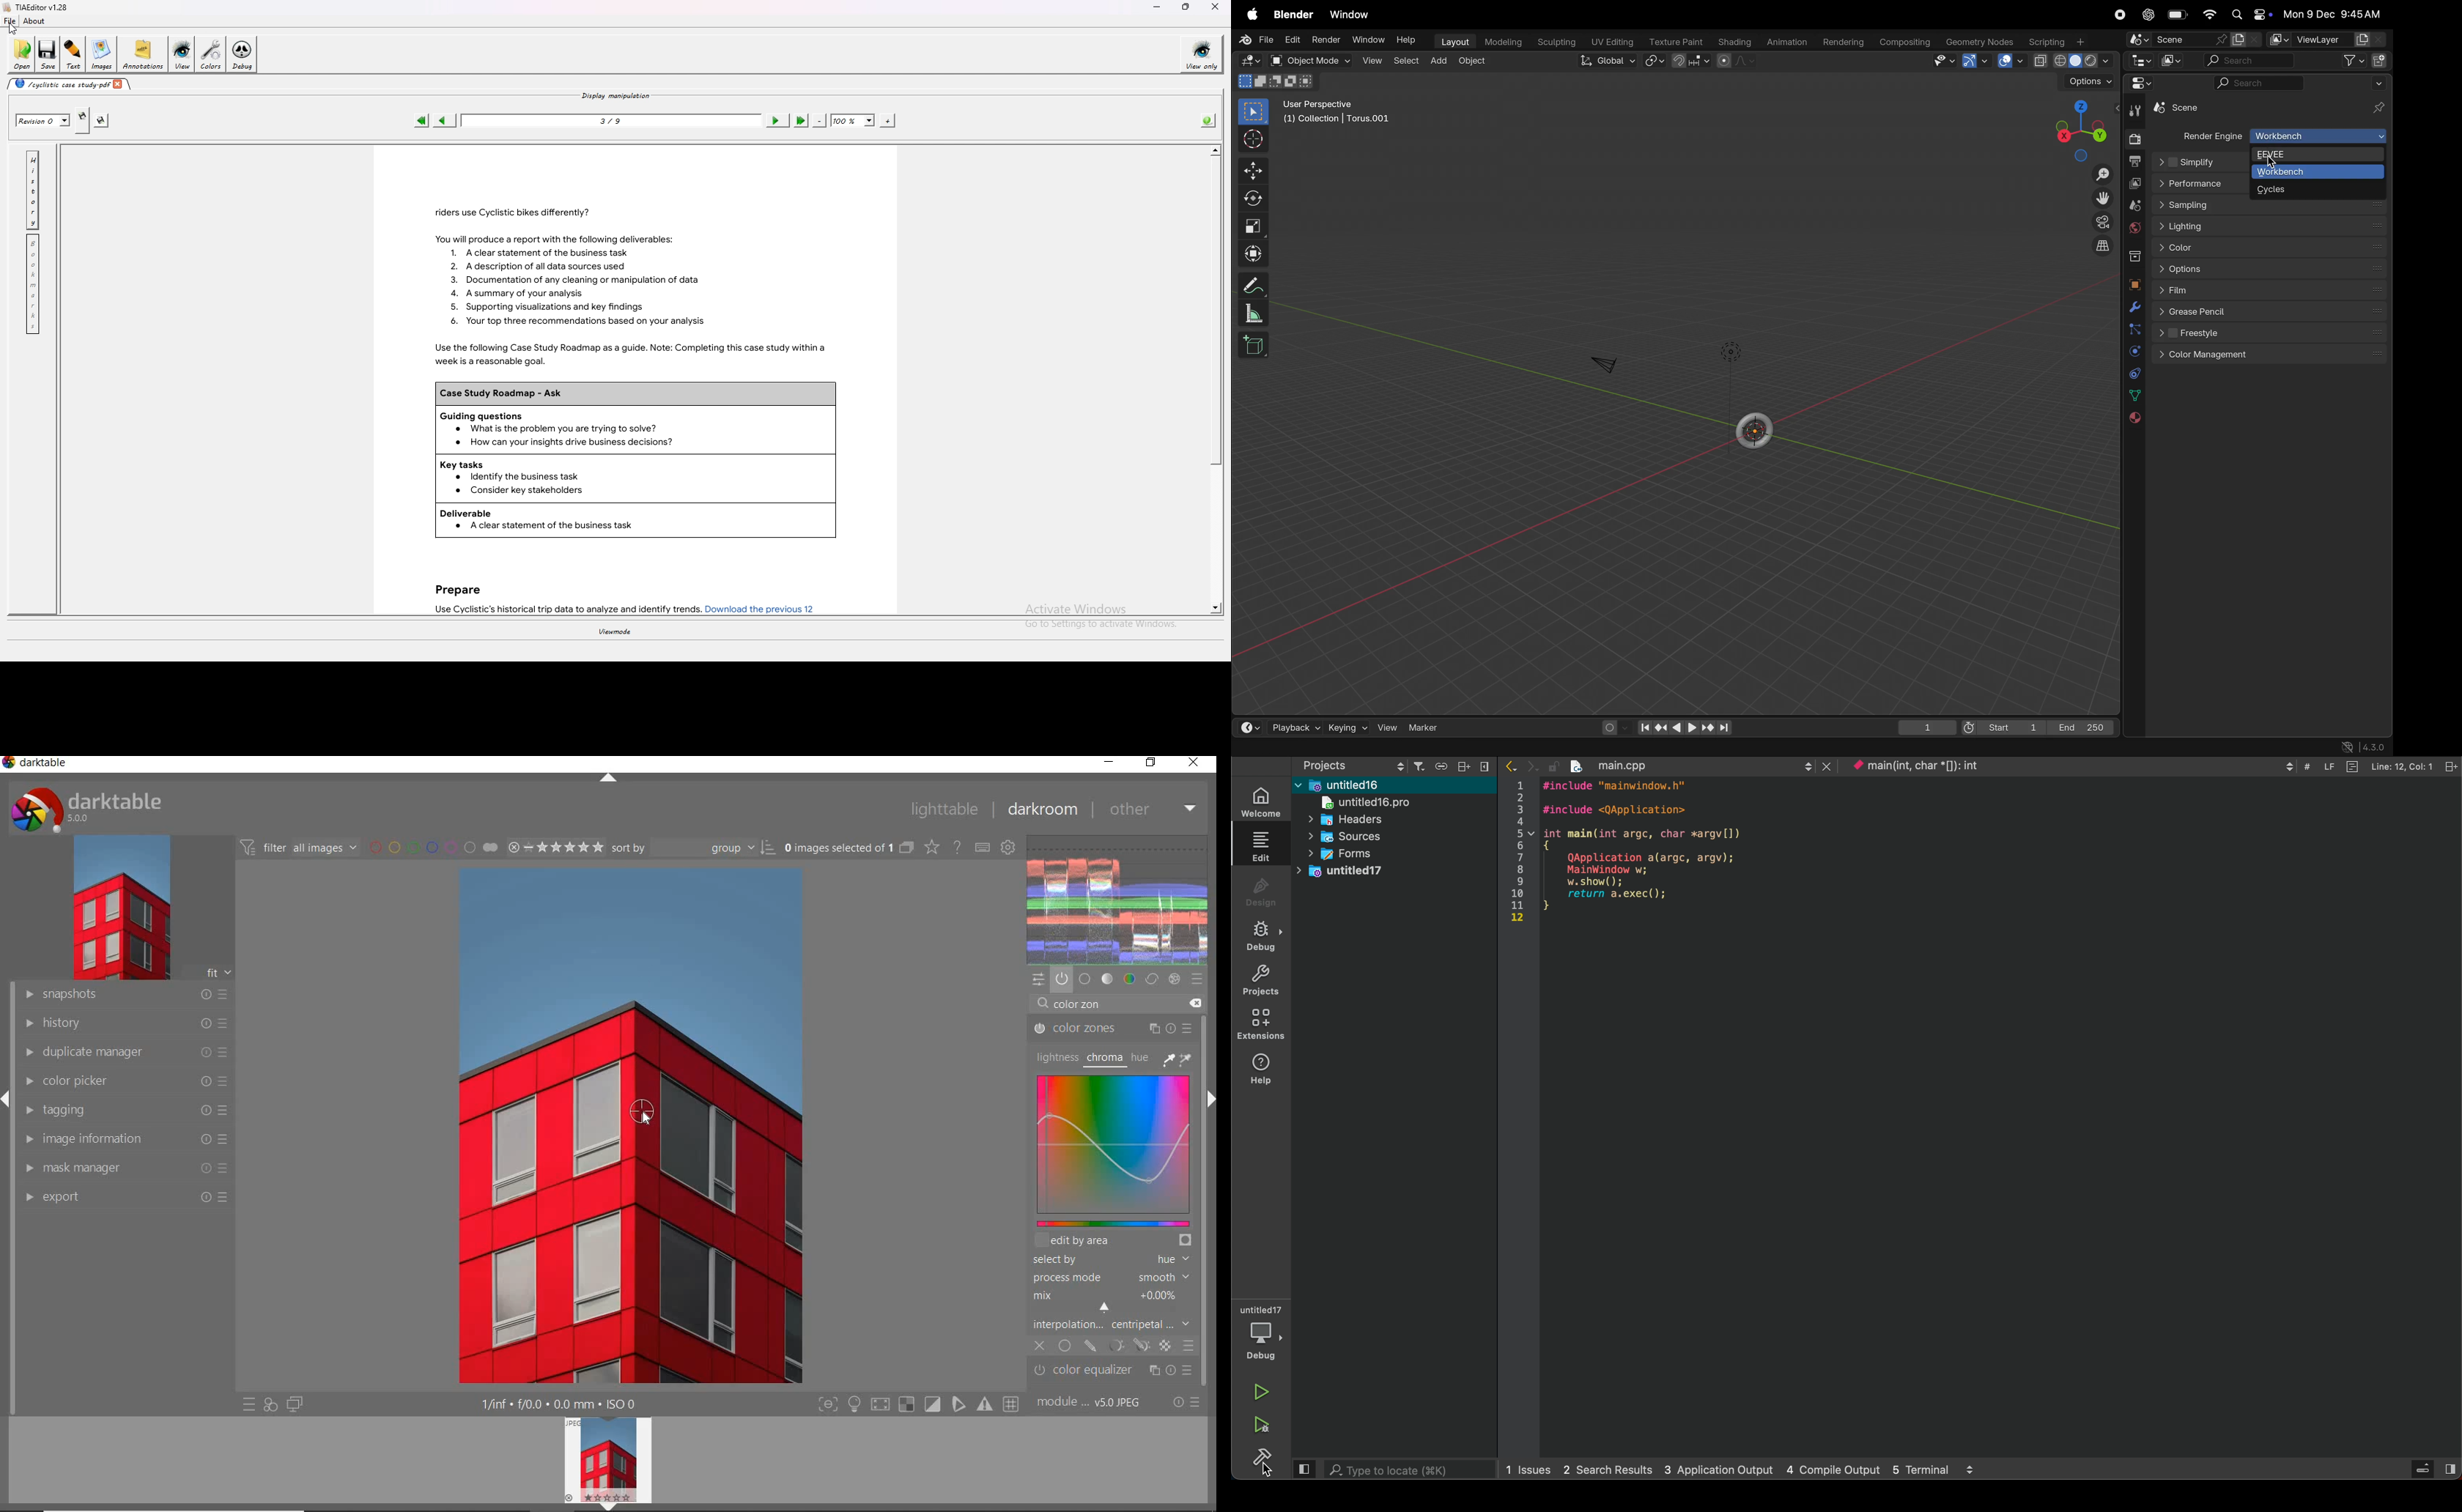 The height and width of the screenshot is (1512, 2464). What do you see at coordinates (1717, 1468) in the screenshot?
I see `Application Output` at bounding box center [1717, 1468].